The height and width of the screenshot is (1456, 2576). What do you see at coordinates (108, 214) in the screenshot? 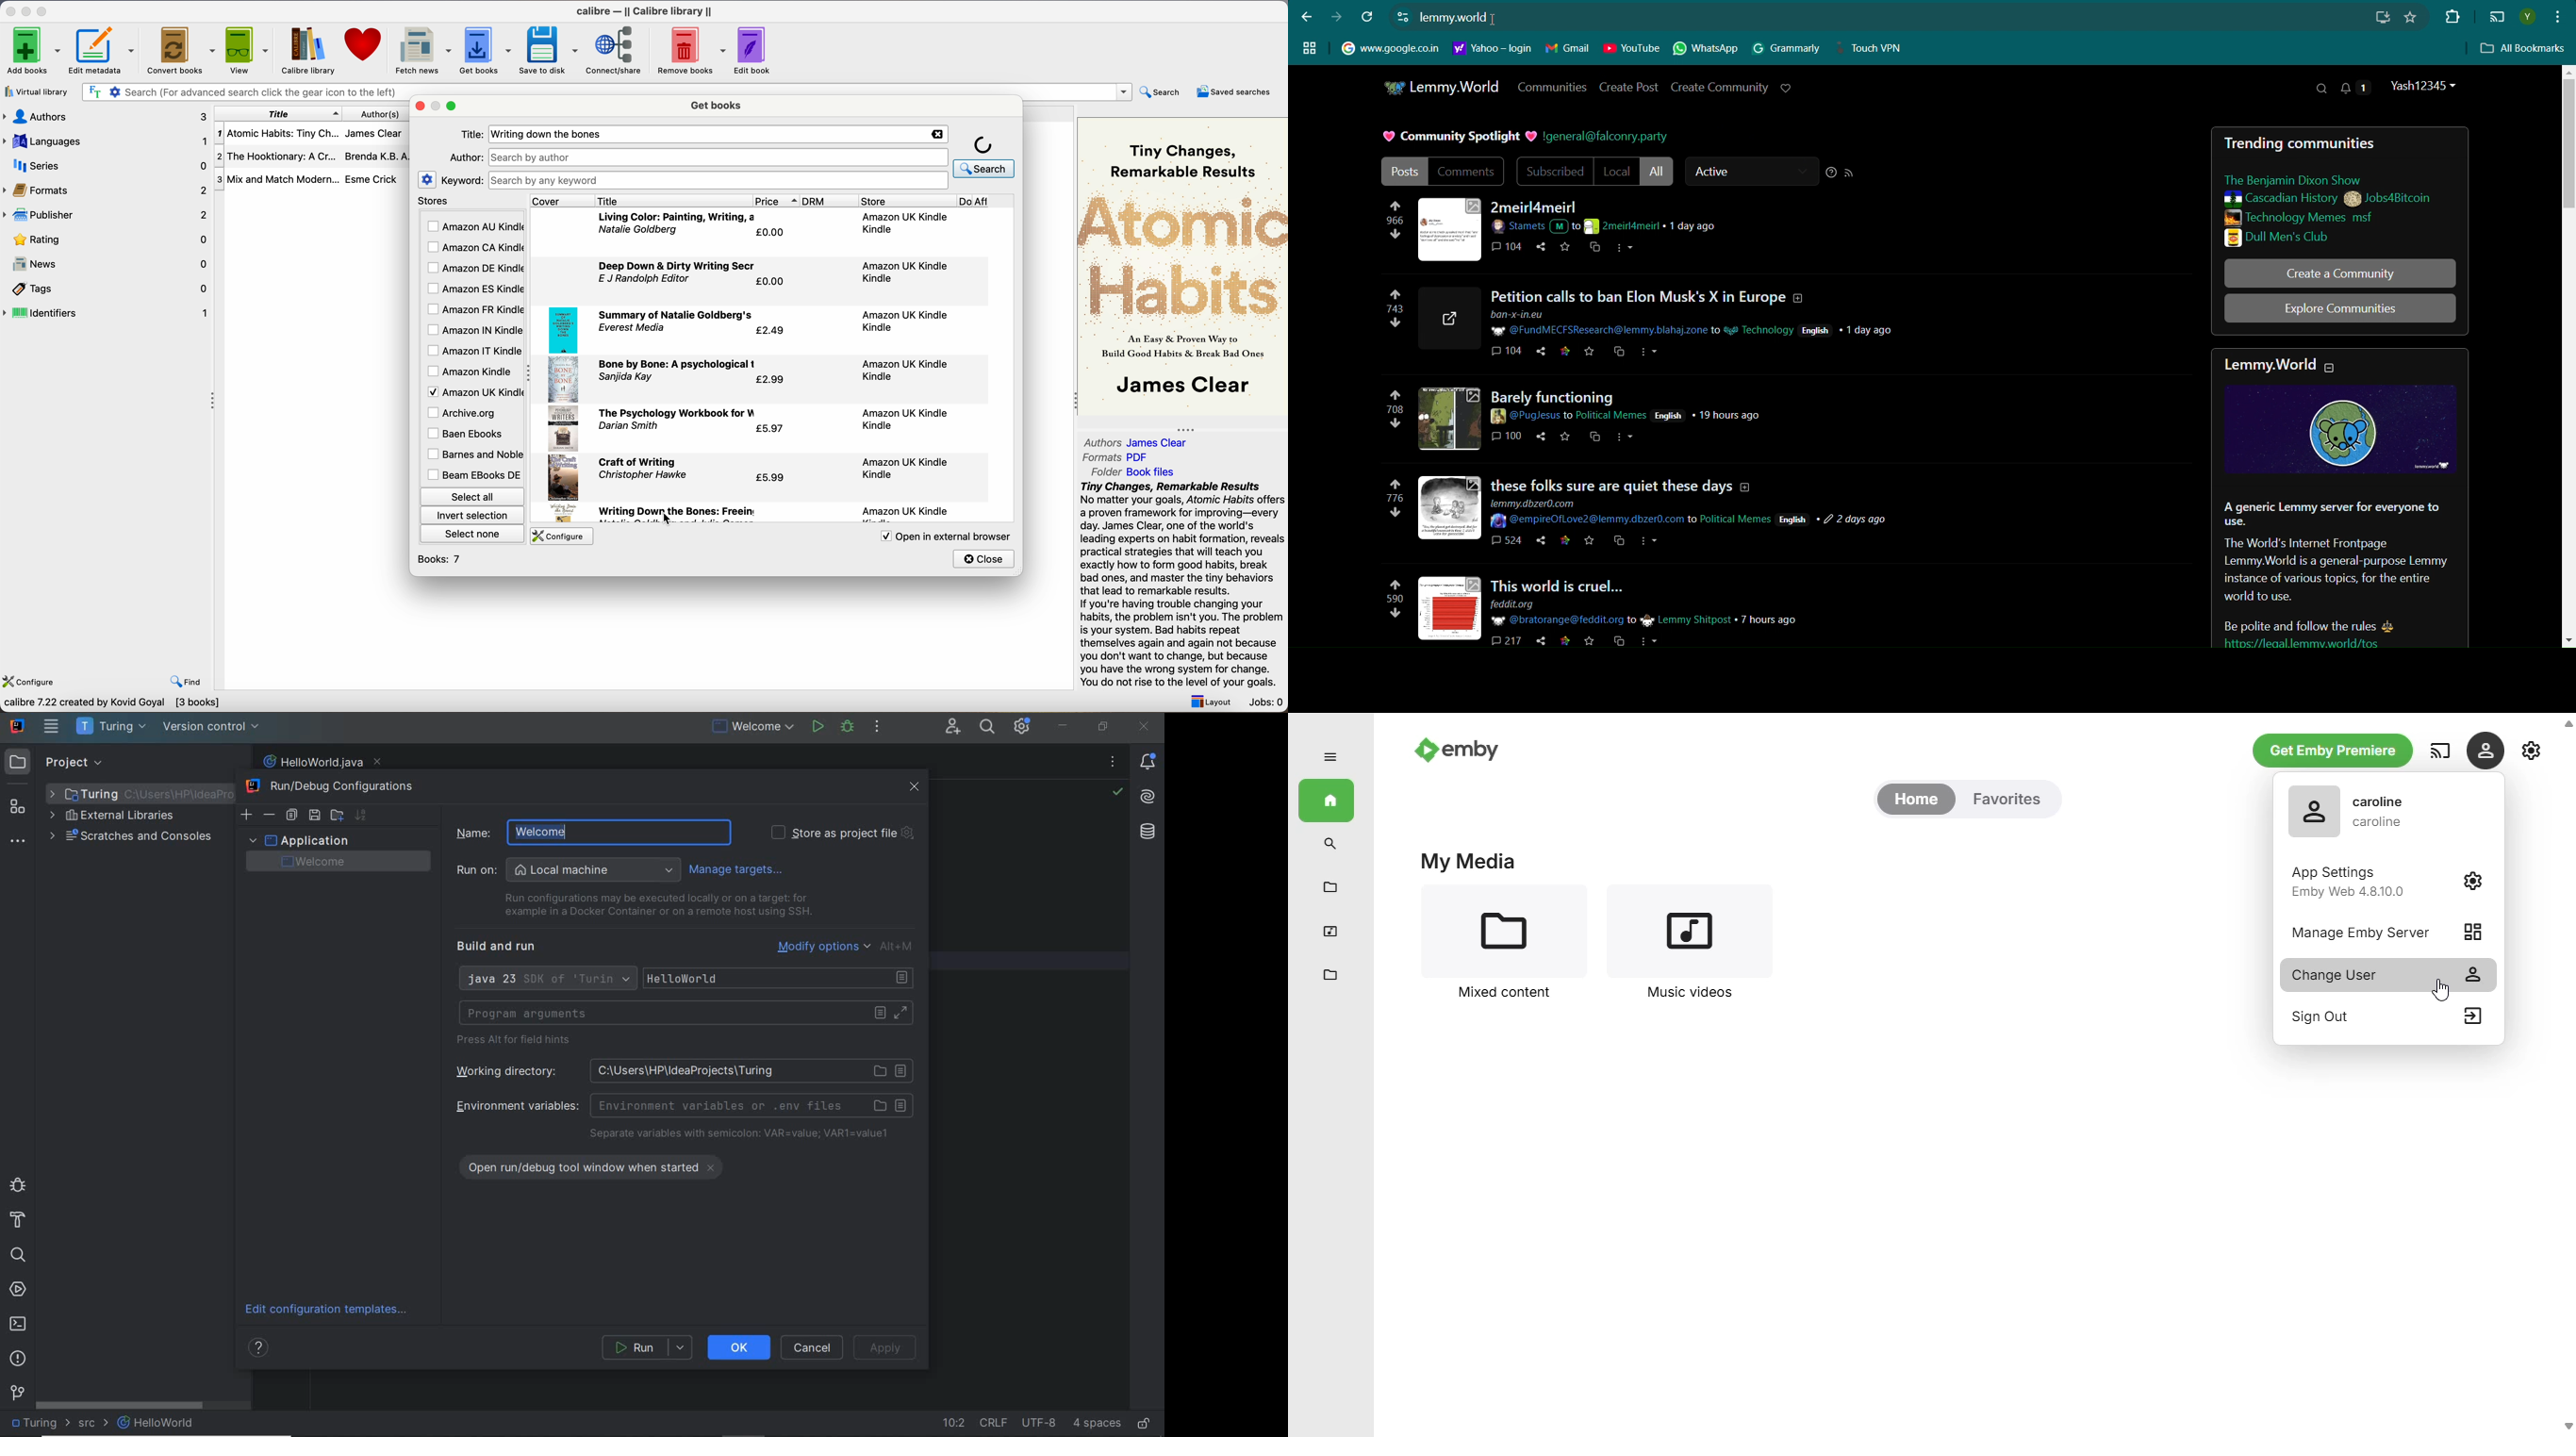
I see `publisher` at bounding box center [108, 214].